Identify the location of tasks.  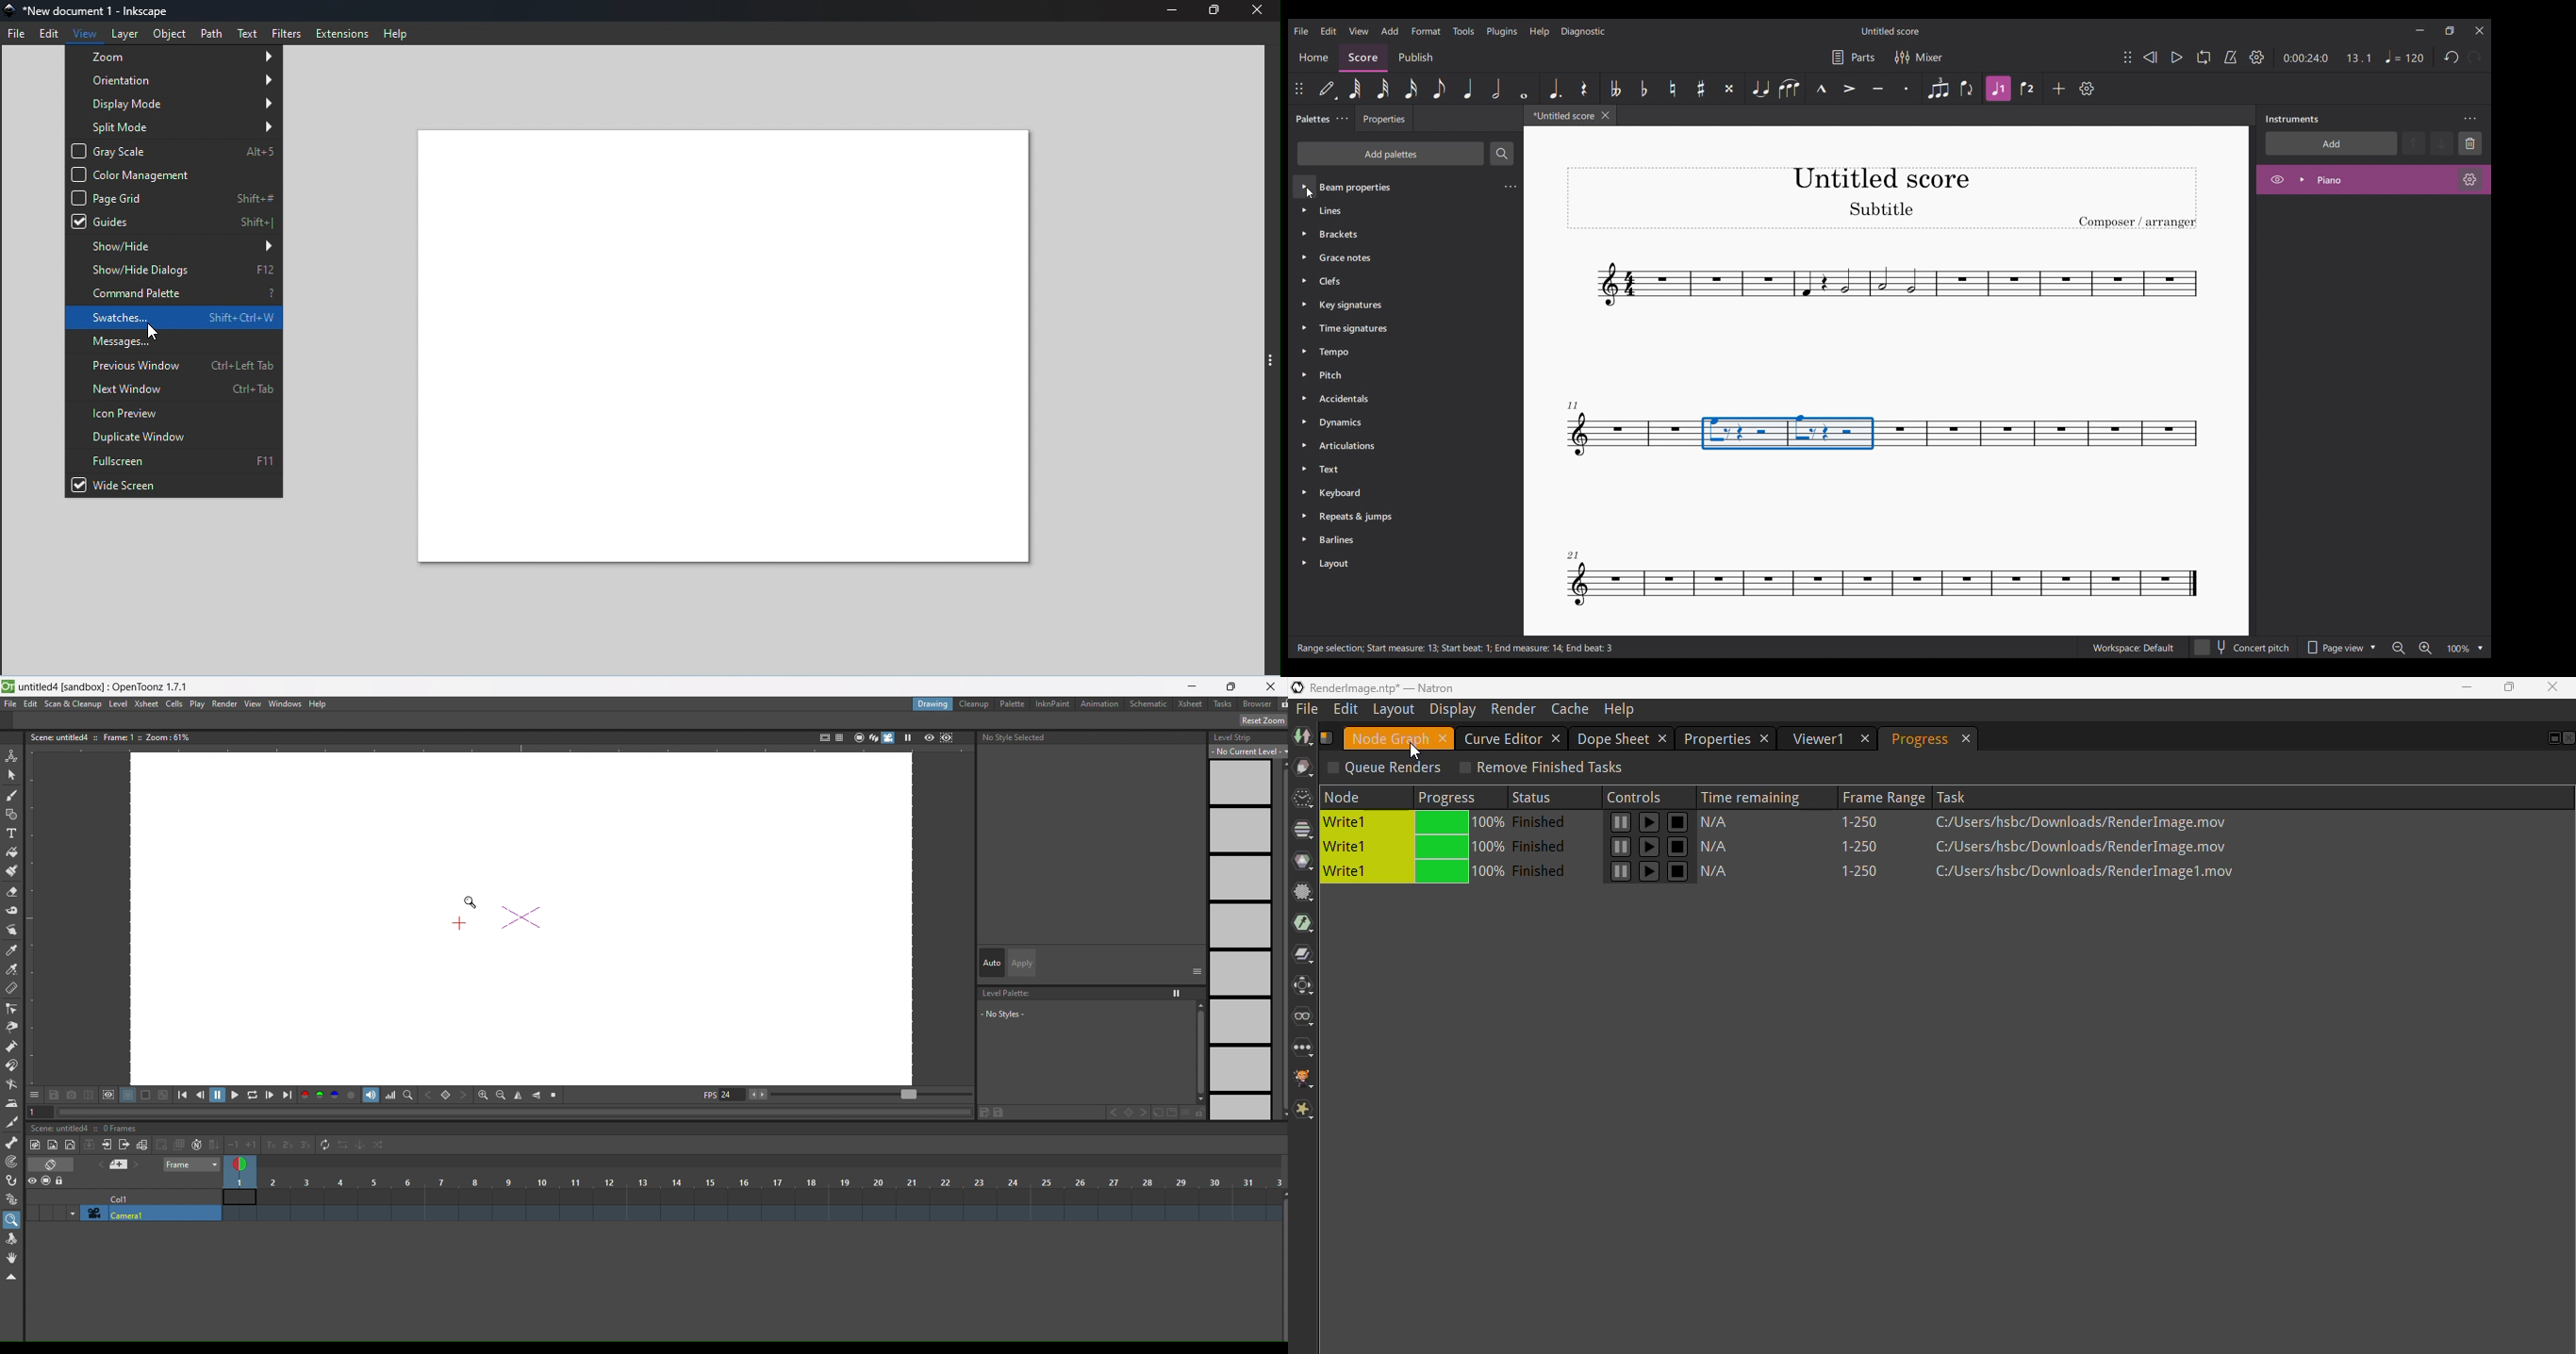
(1224, 705).